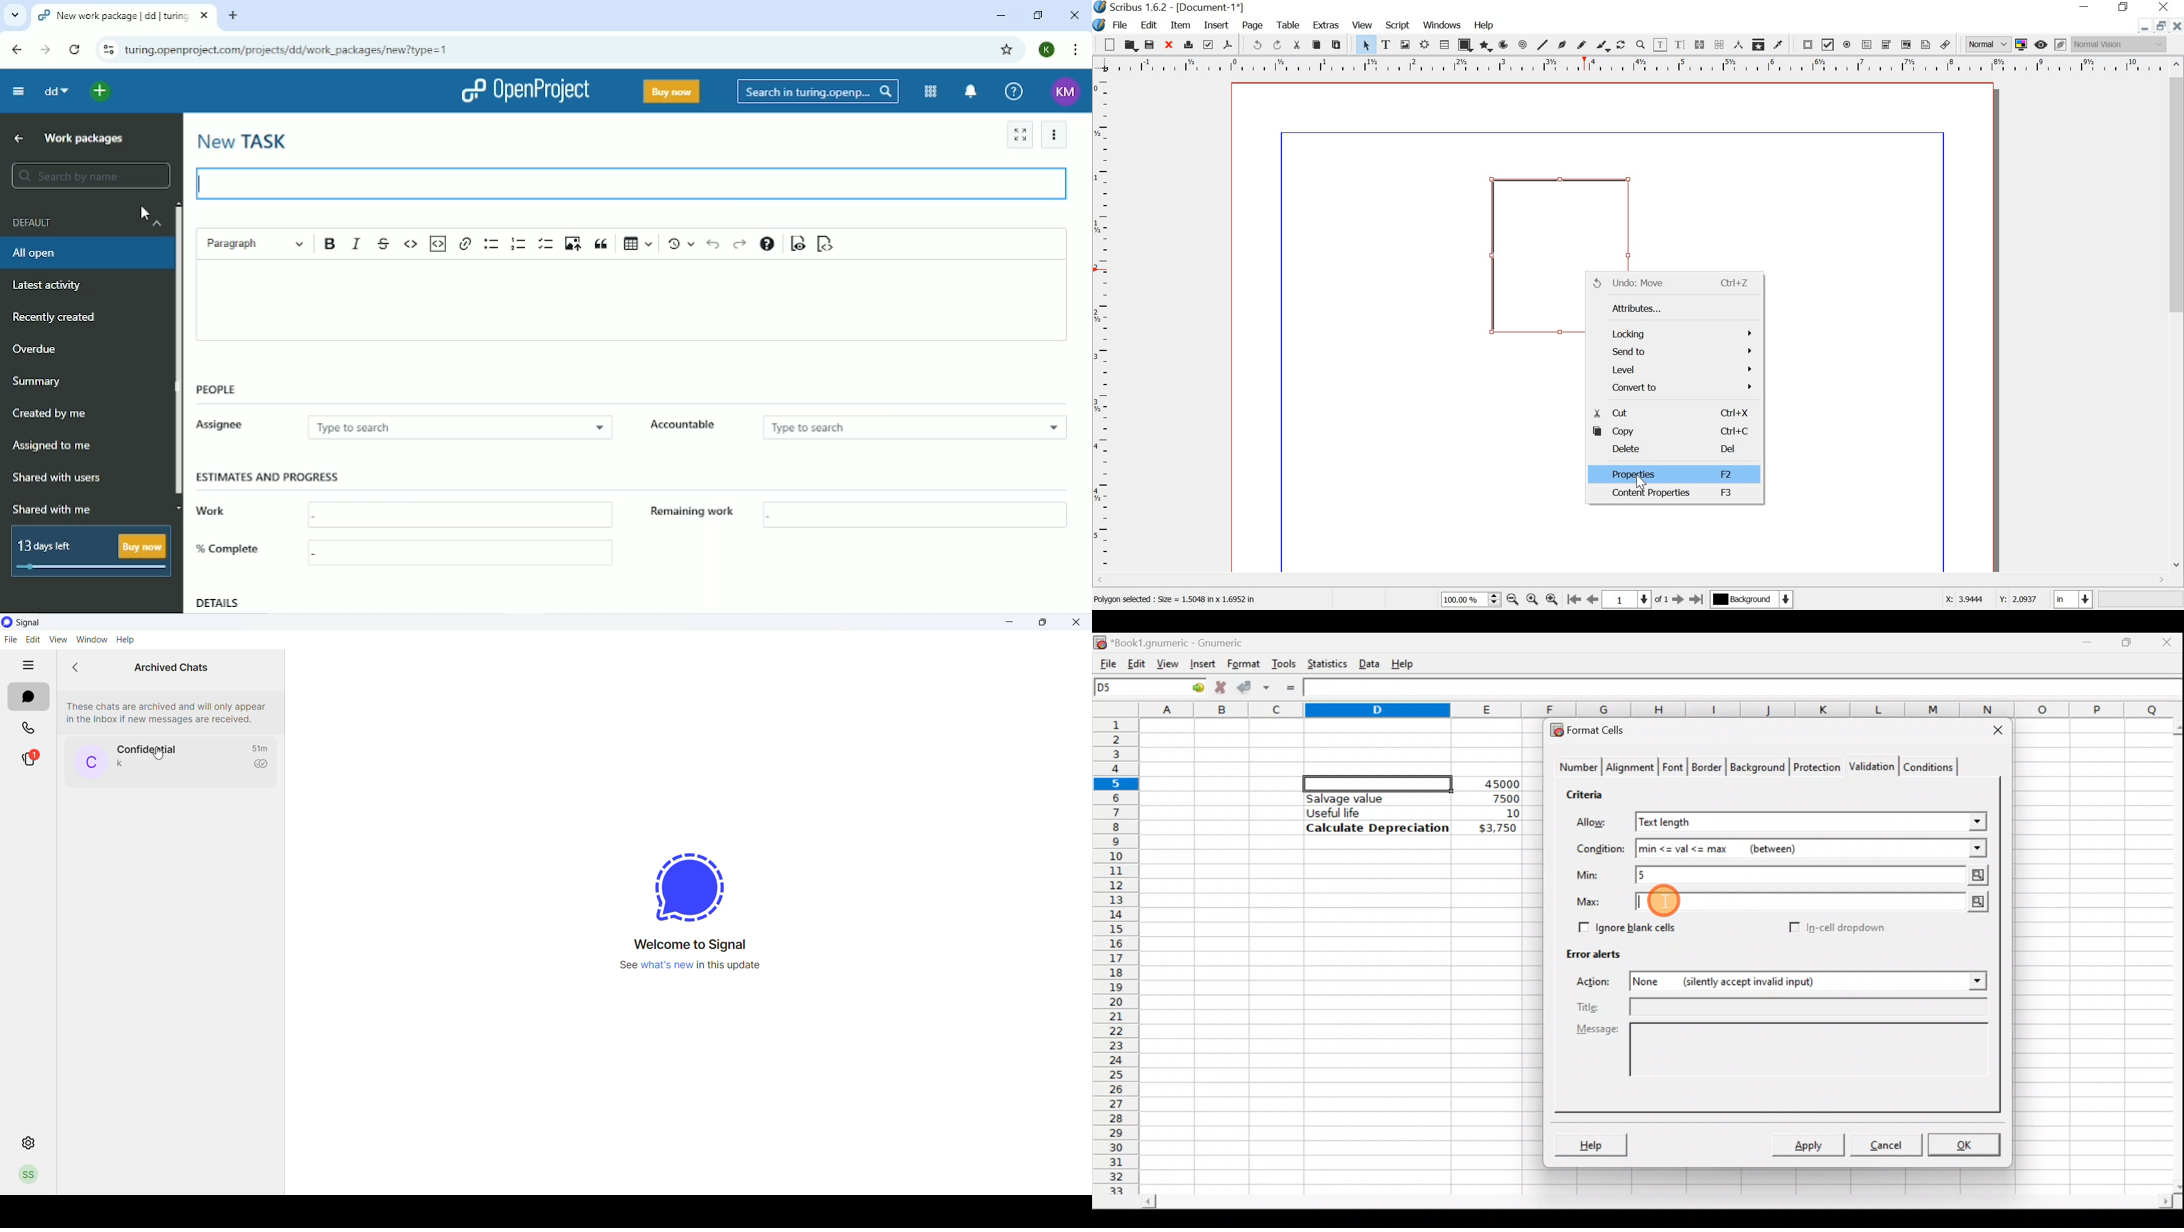 Image resolution: width=2184 pixels, height=1232 pixels. Describe the element at coordinates (1992, 602) in the screenshot. I see `X: 3.9444 Y: 2.0937` at that location.